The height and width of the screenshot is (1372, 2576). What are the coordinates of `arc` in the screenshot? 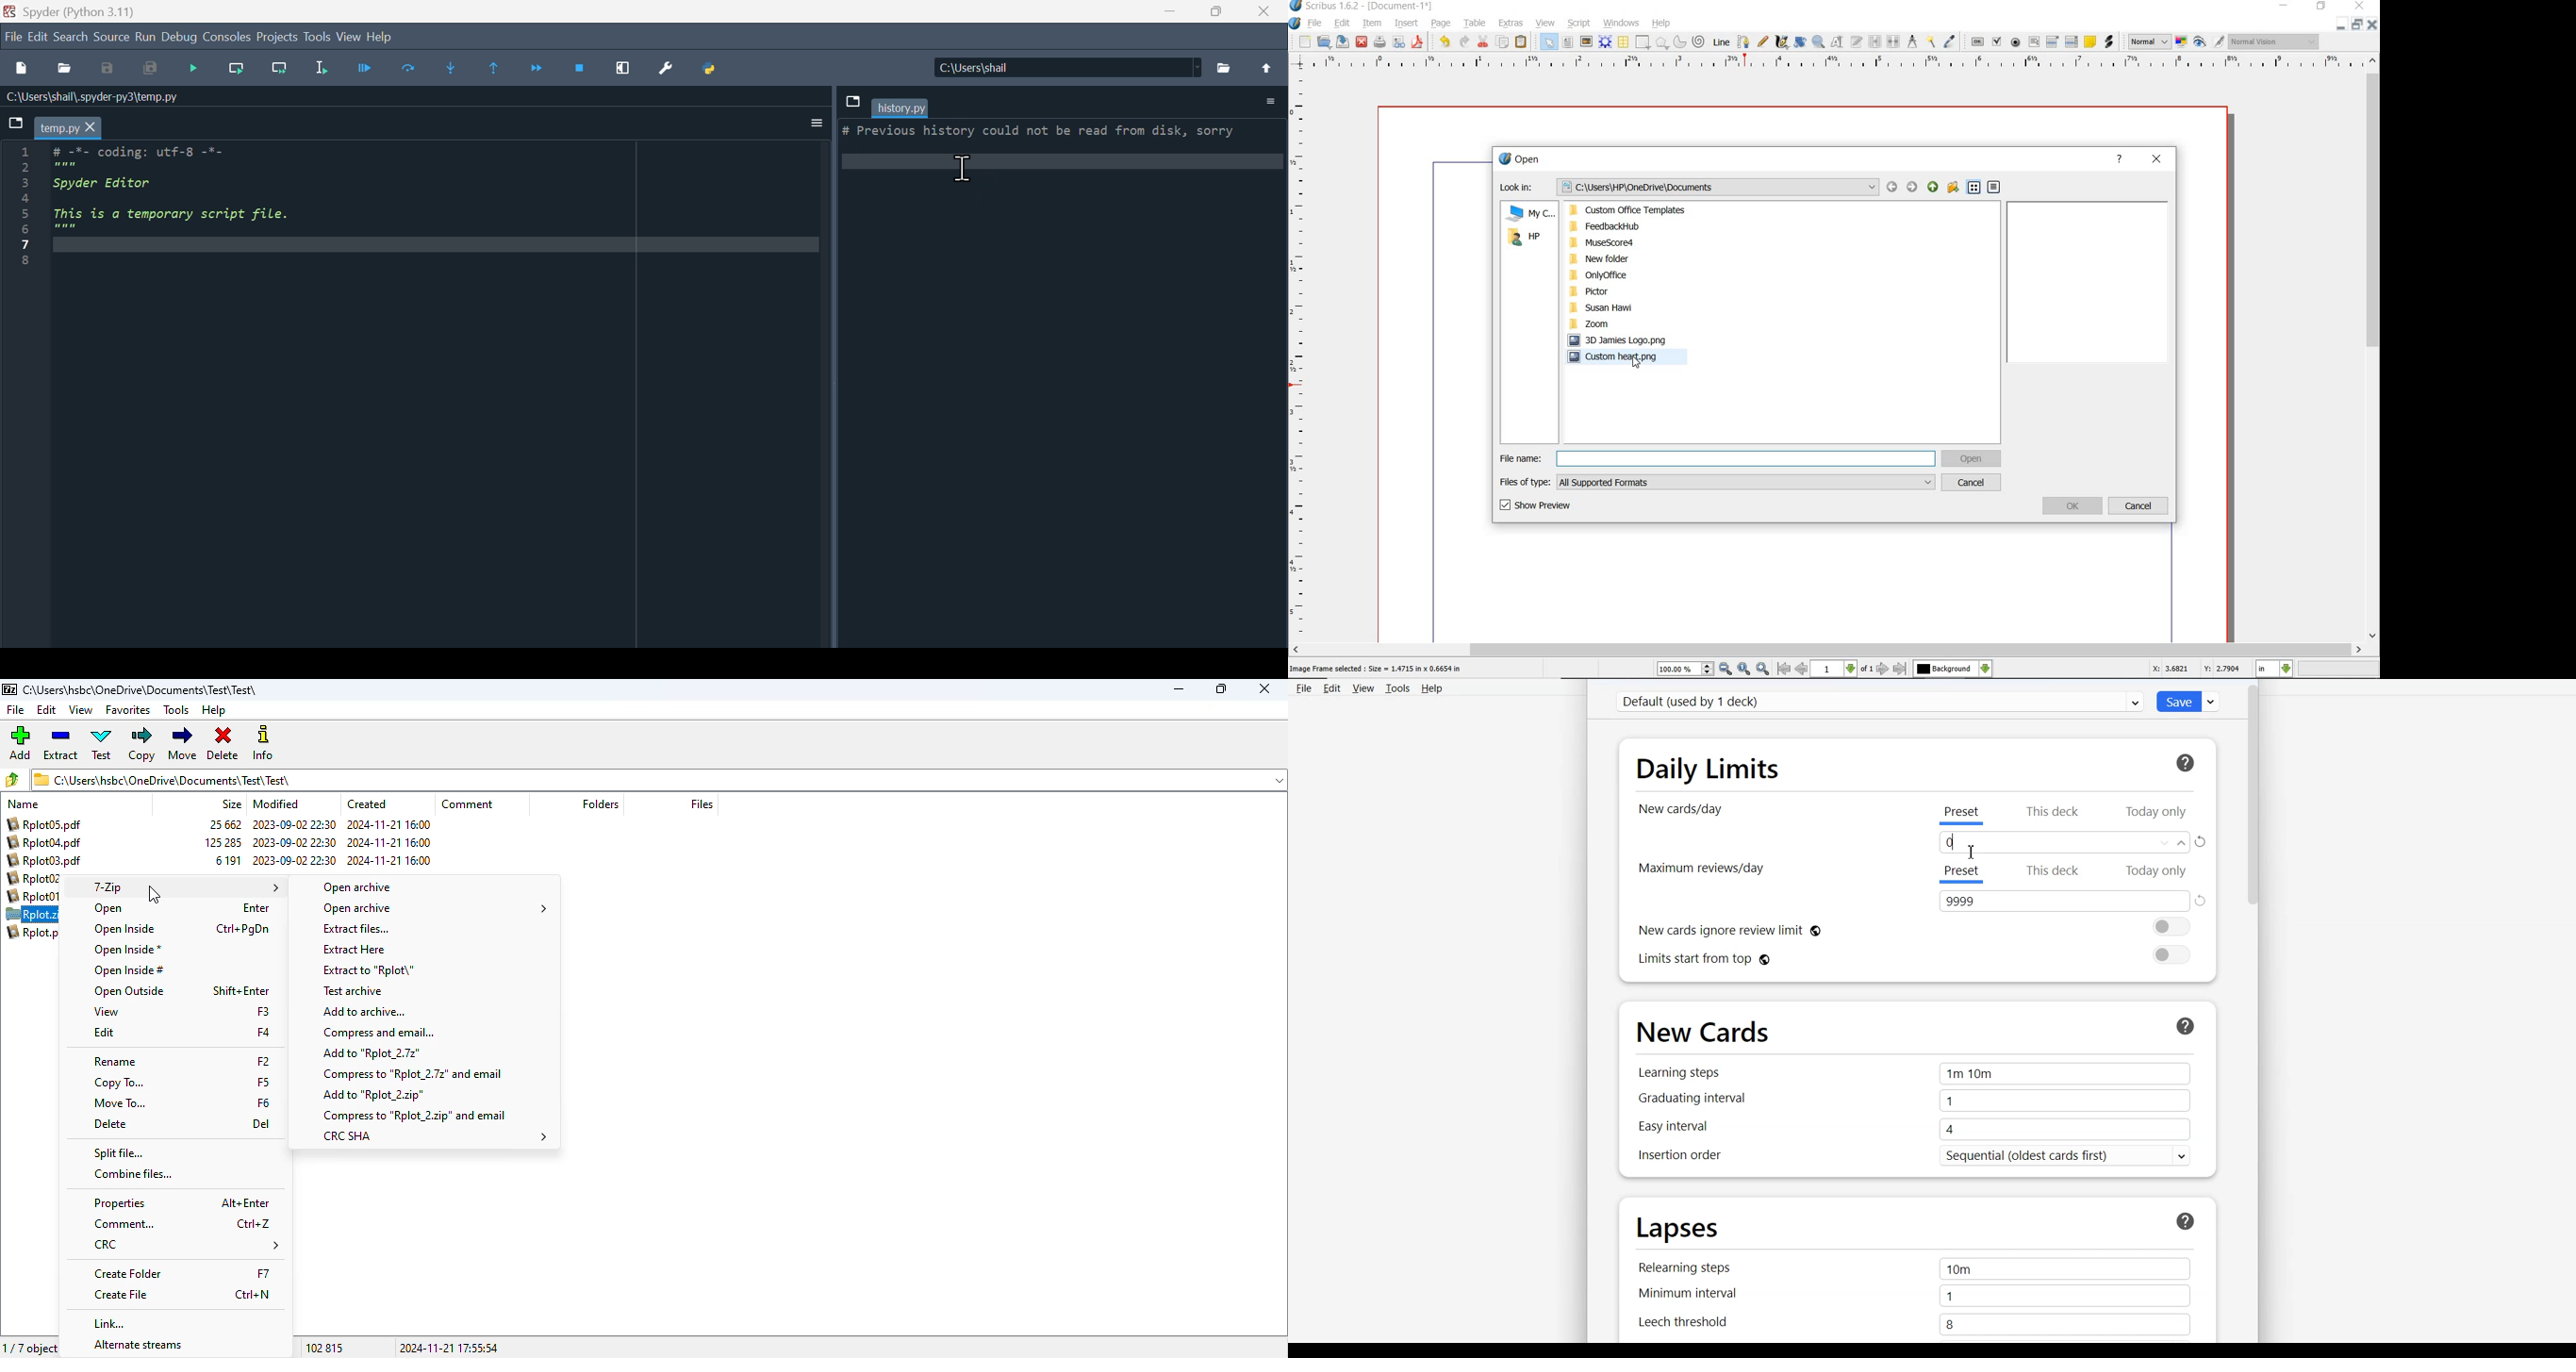 It's located at (1681, 43).